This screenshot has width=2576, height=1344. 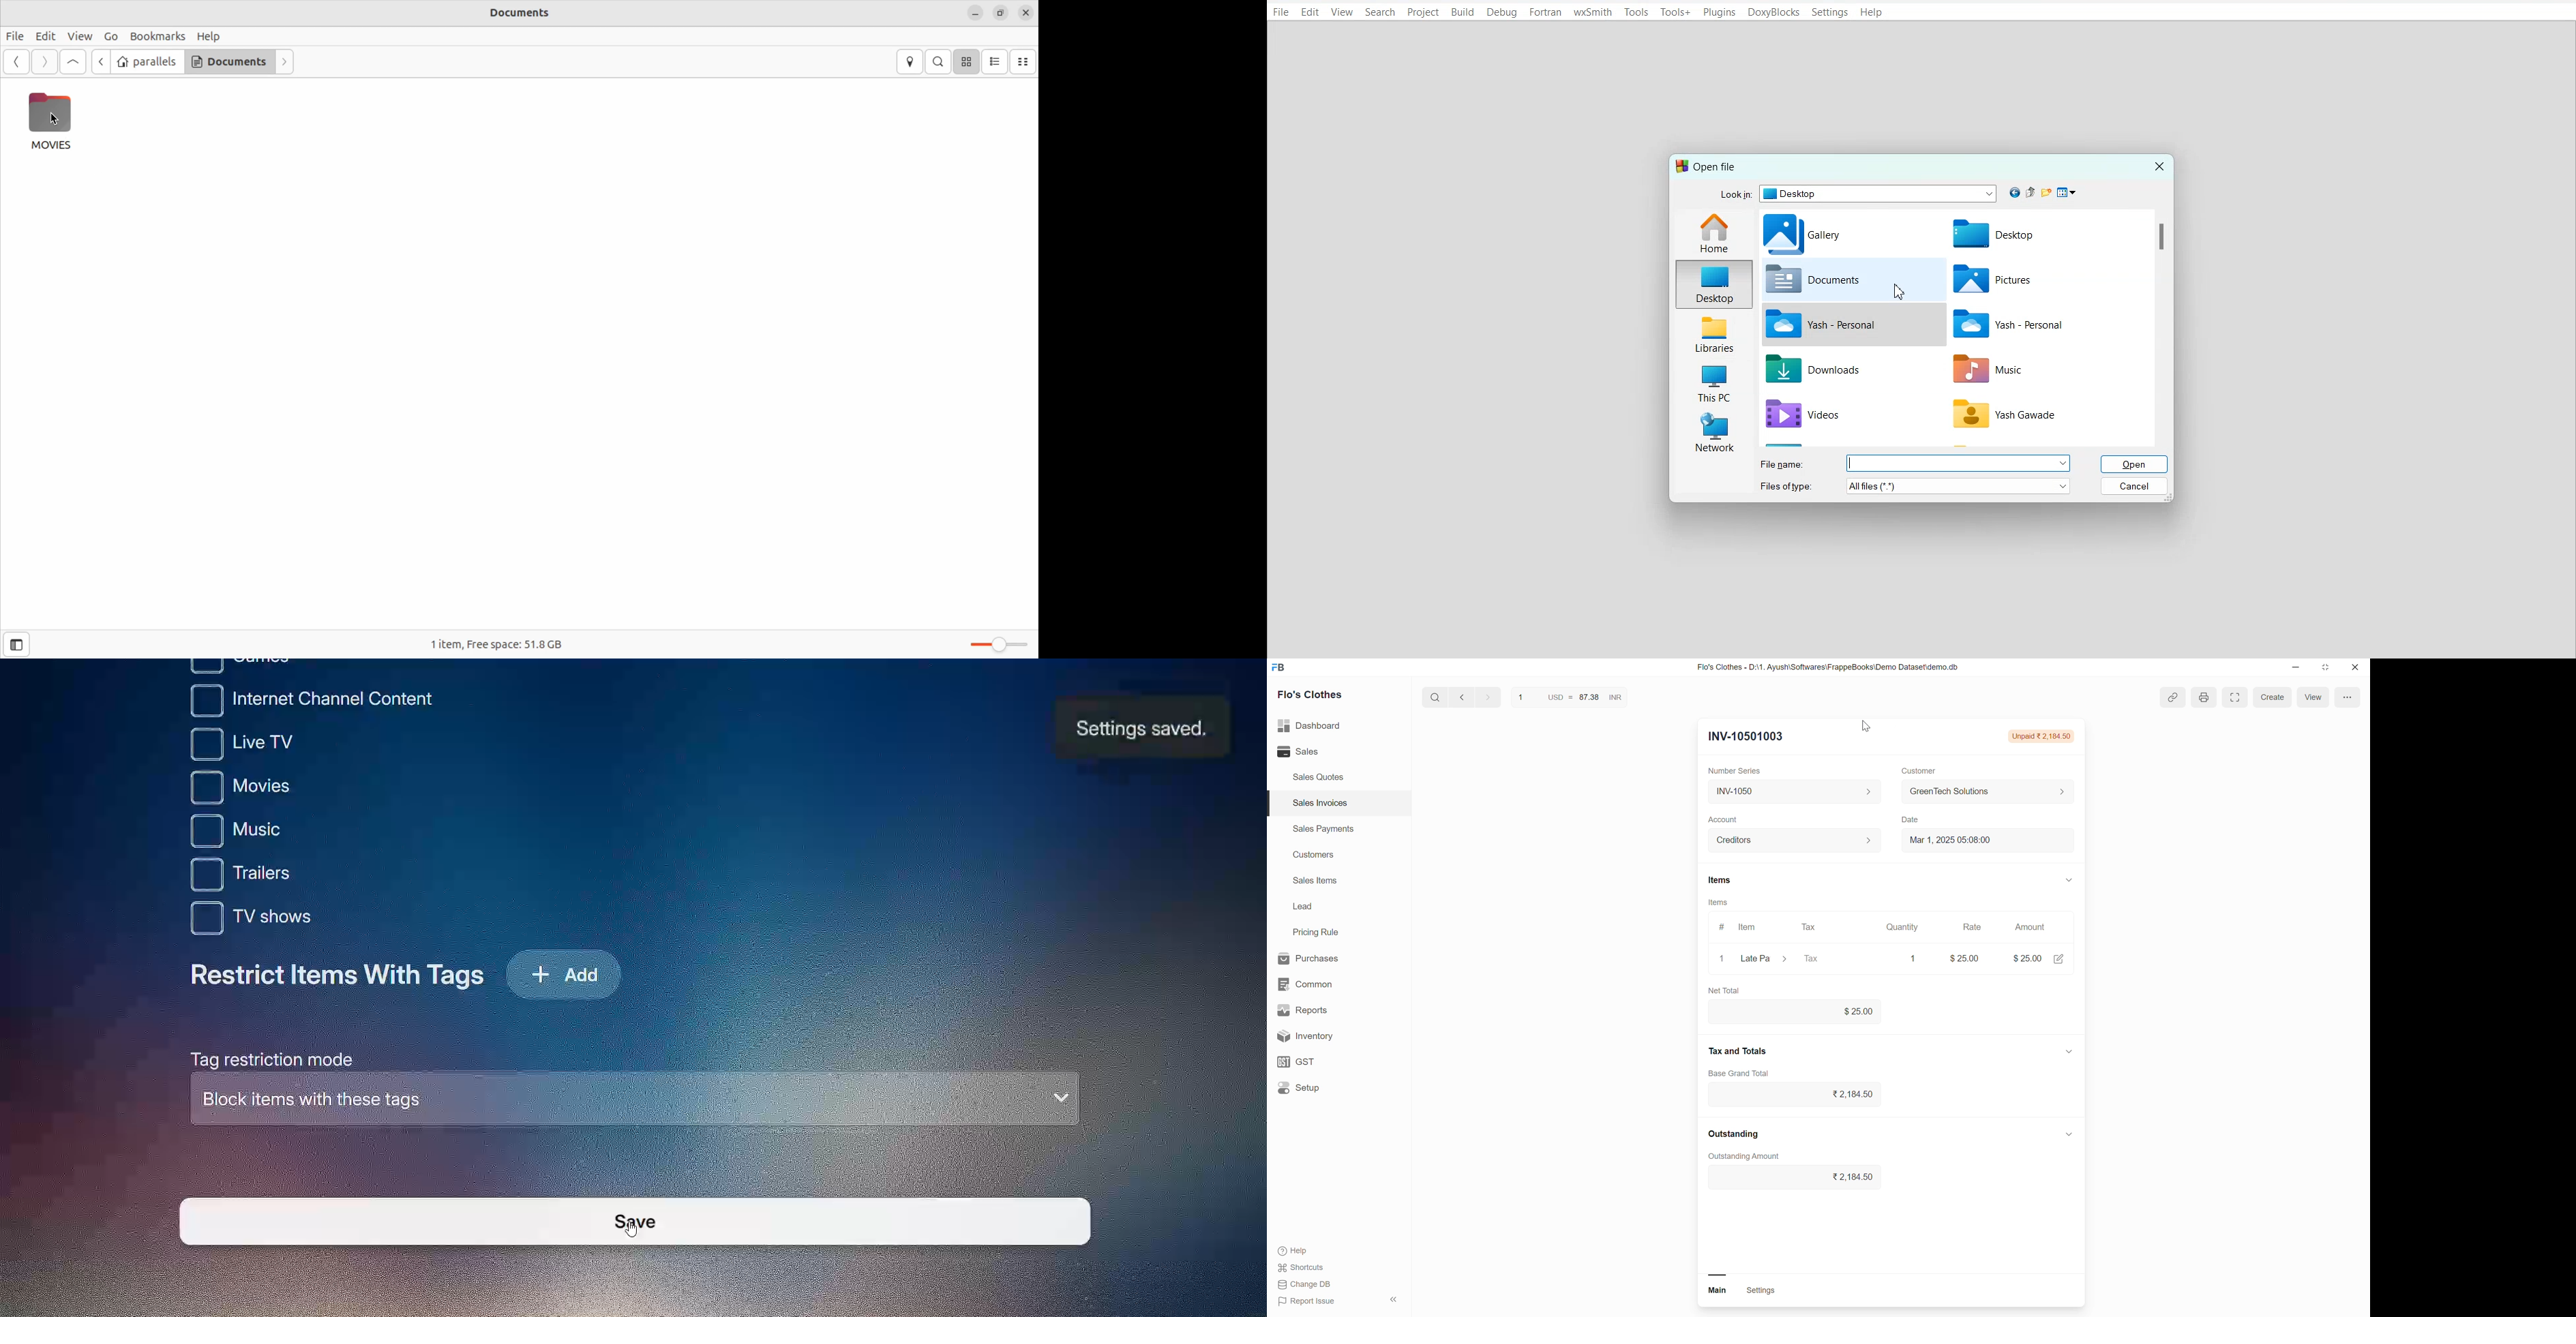 What do you see at coordinates (1789, 843) in the screenshot?
I see `Select Account` at bounding box center [1789, 843].